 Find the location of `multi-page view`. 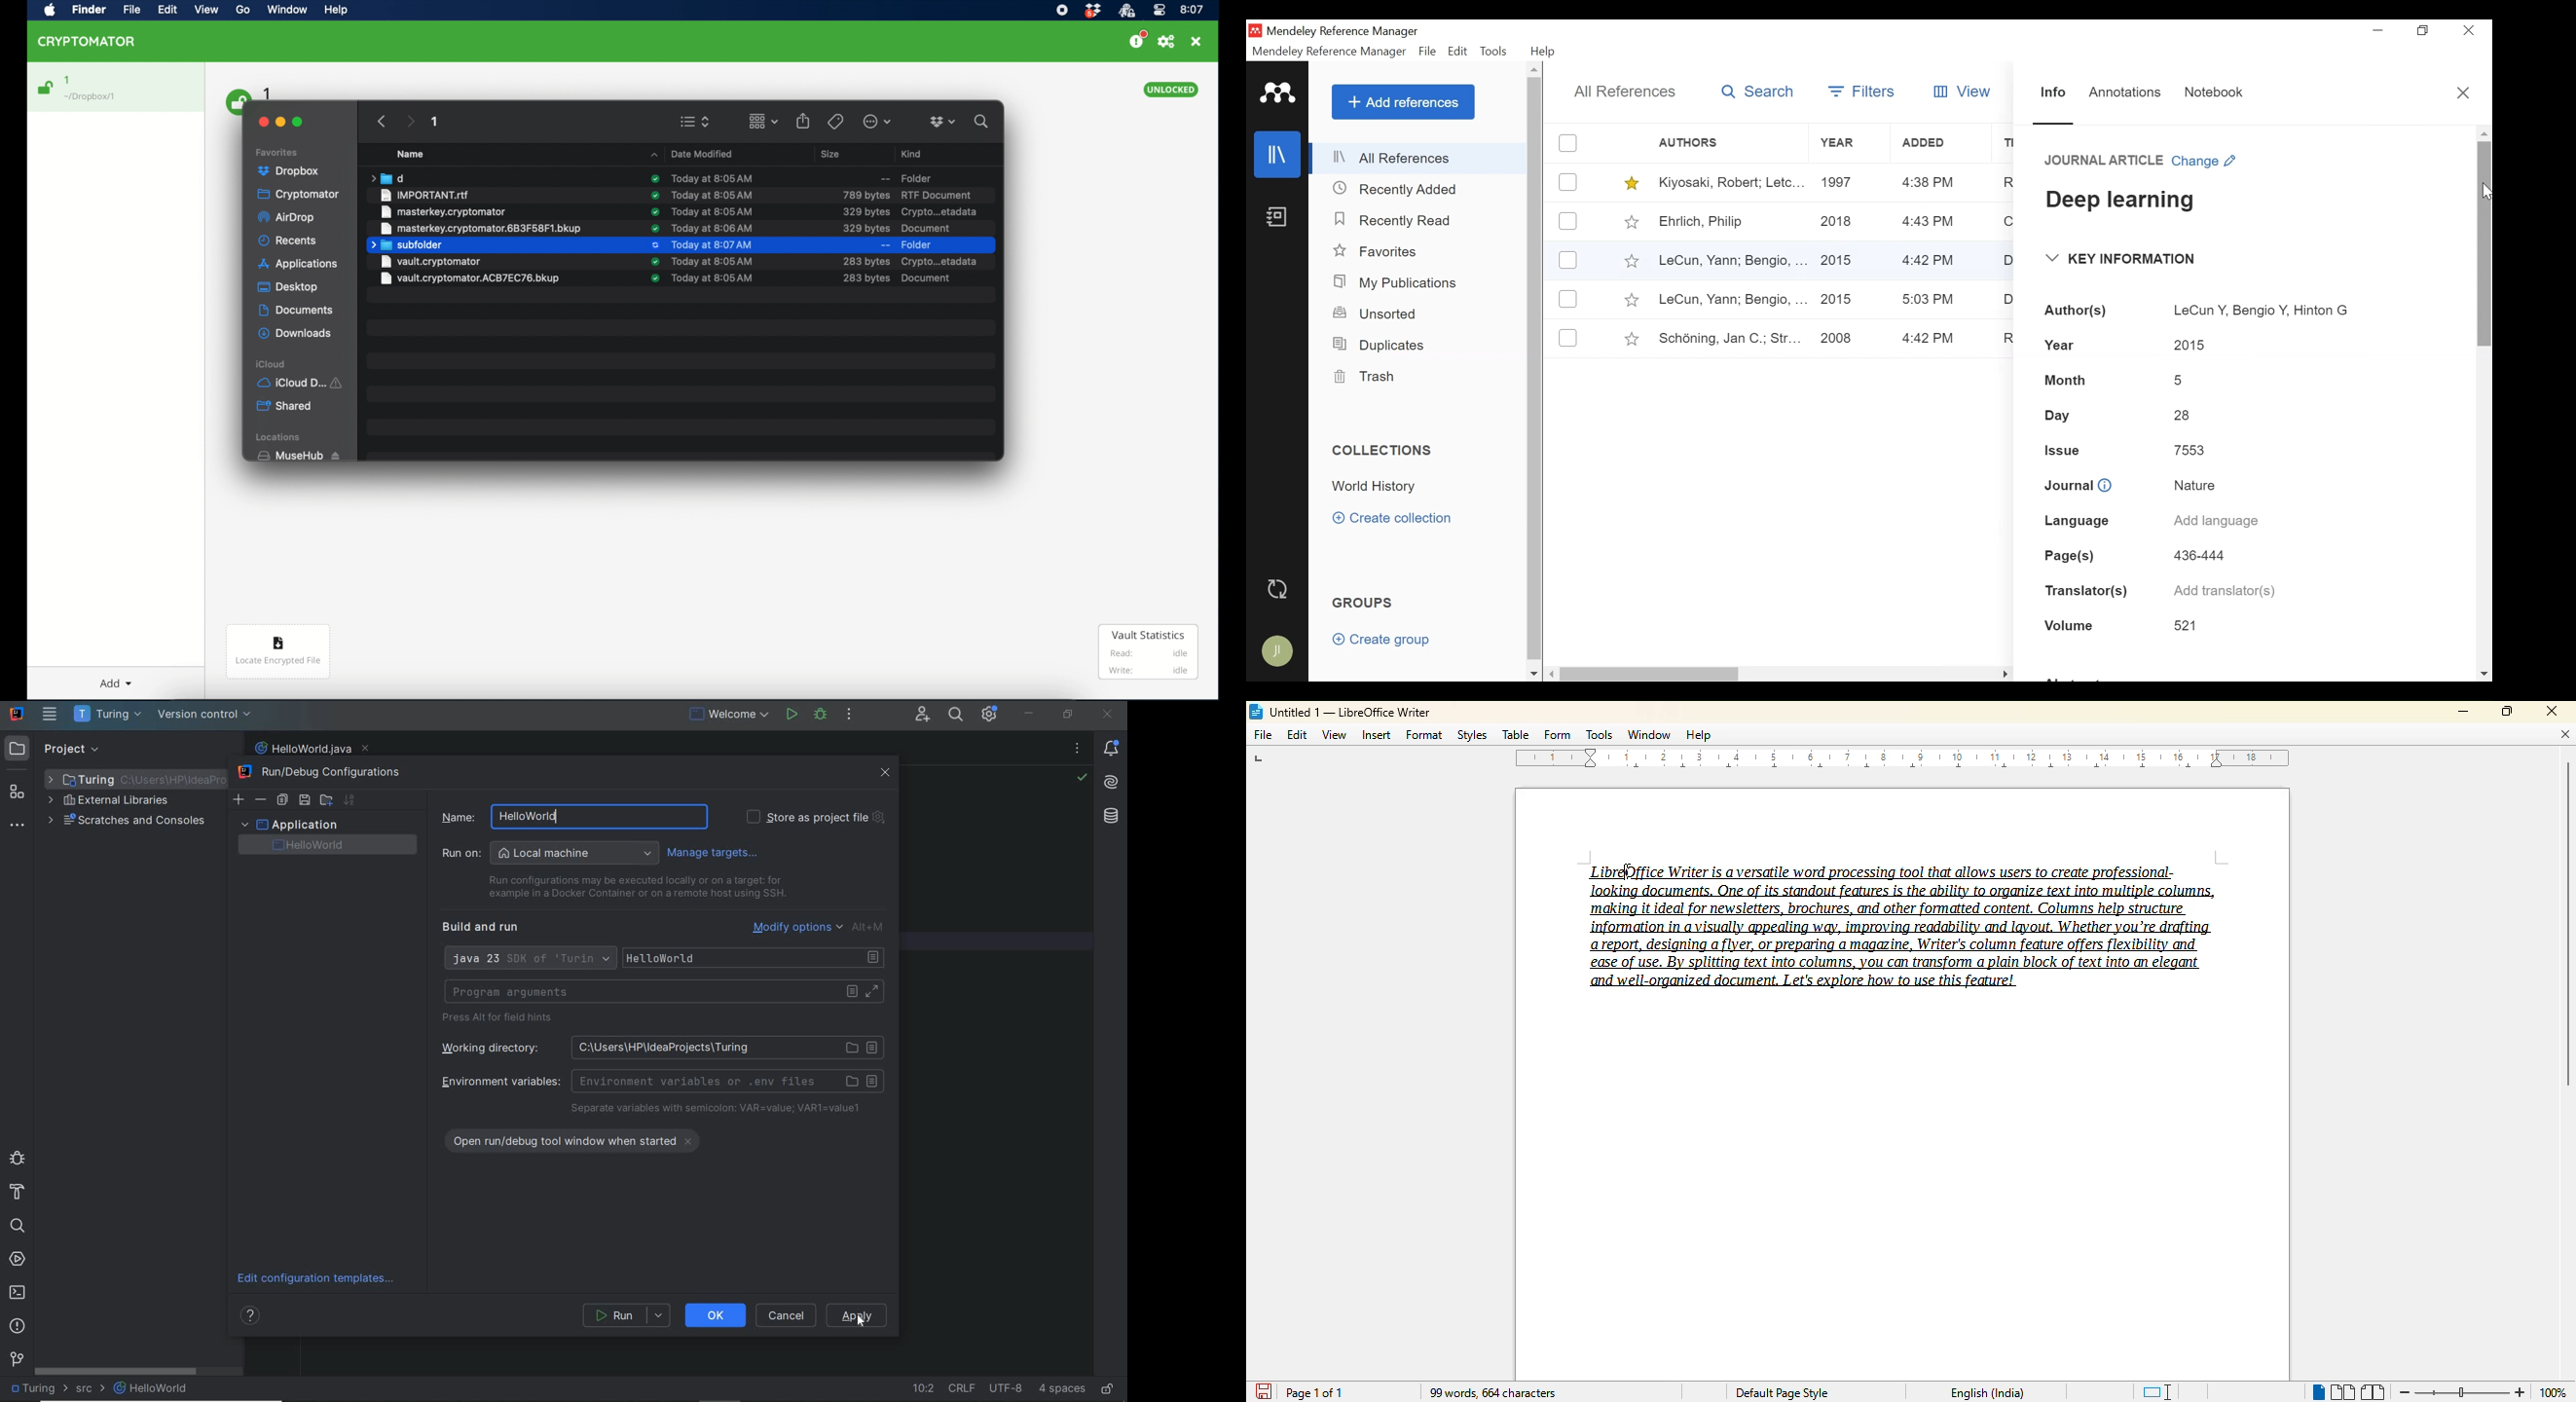

multi-page view is located at coordinates (2341, 1391).